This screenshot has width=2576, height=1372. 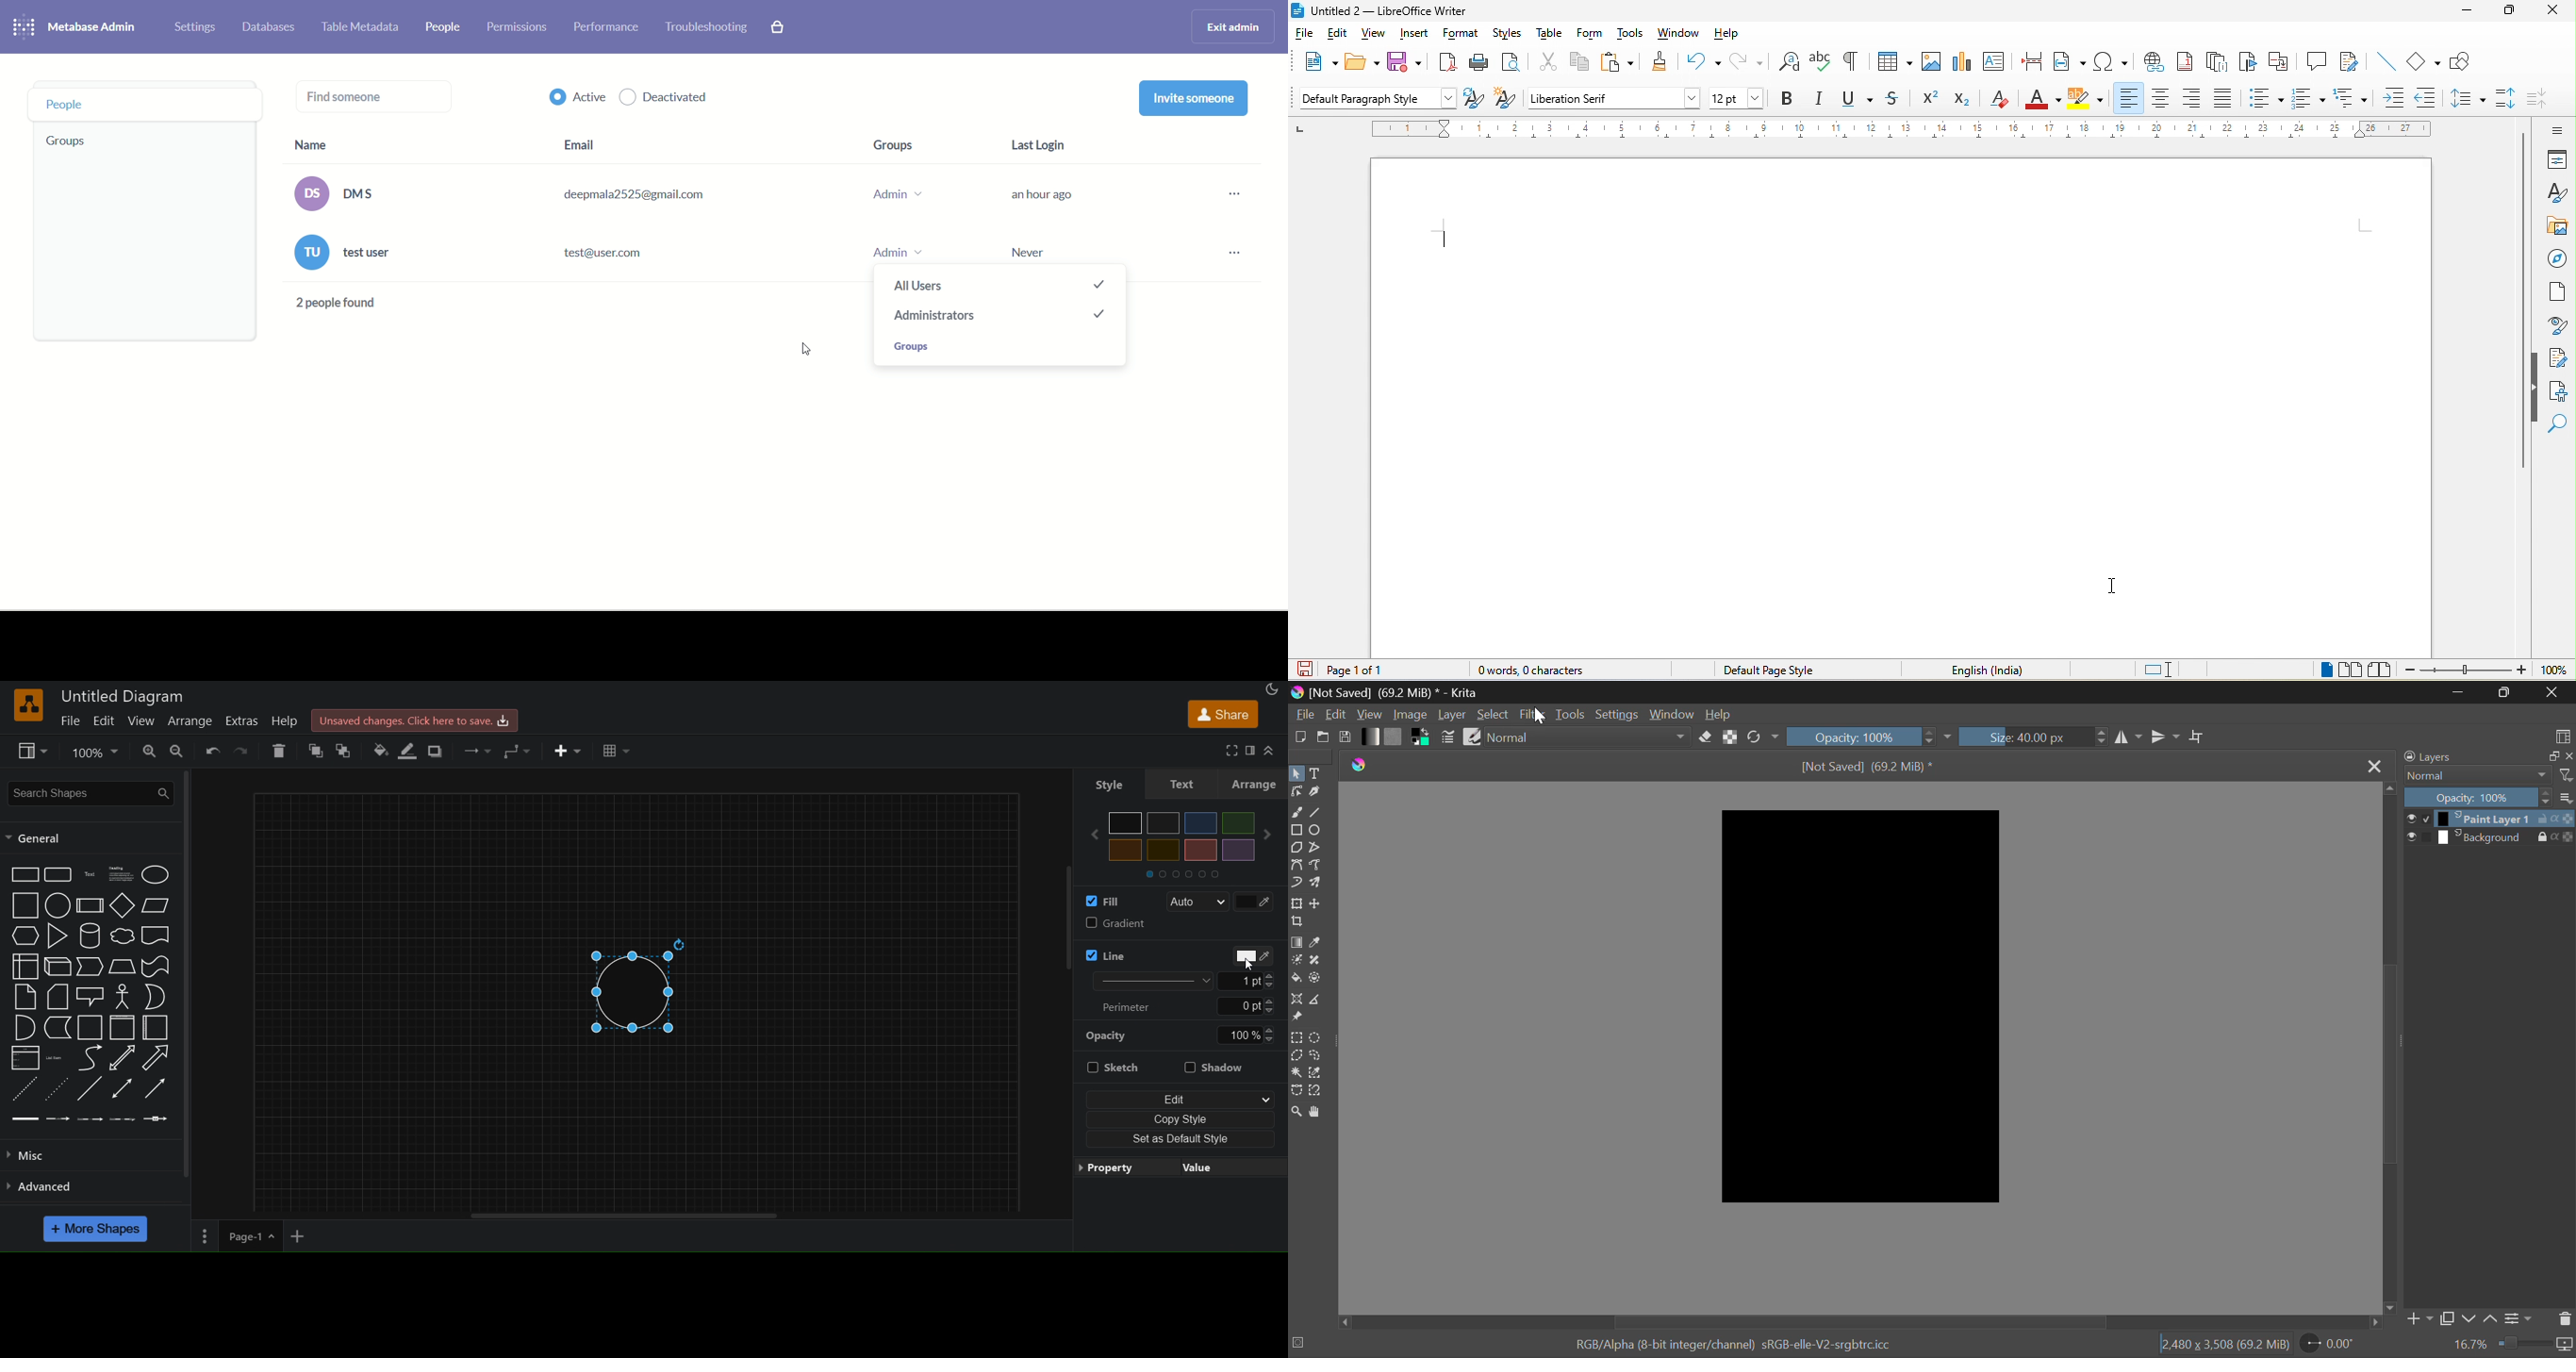 What do you see at coordinates (2069, 62) in the screenshot?
I see `insert field` at bounding box center [2069, 62].